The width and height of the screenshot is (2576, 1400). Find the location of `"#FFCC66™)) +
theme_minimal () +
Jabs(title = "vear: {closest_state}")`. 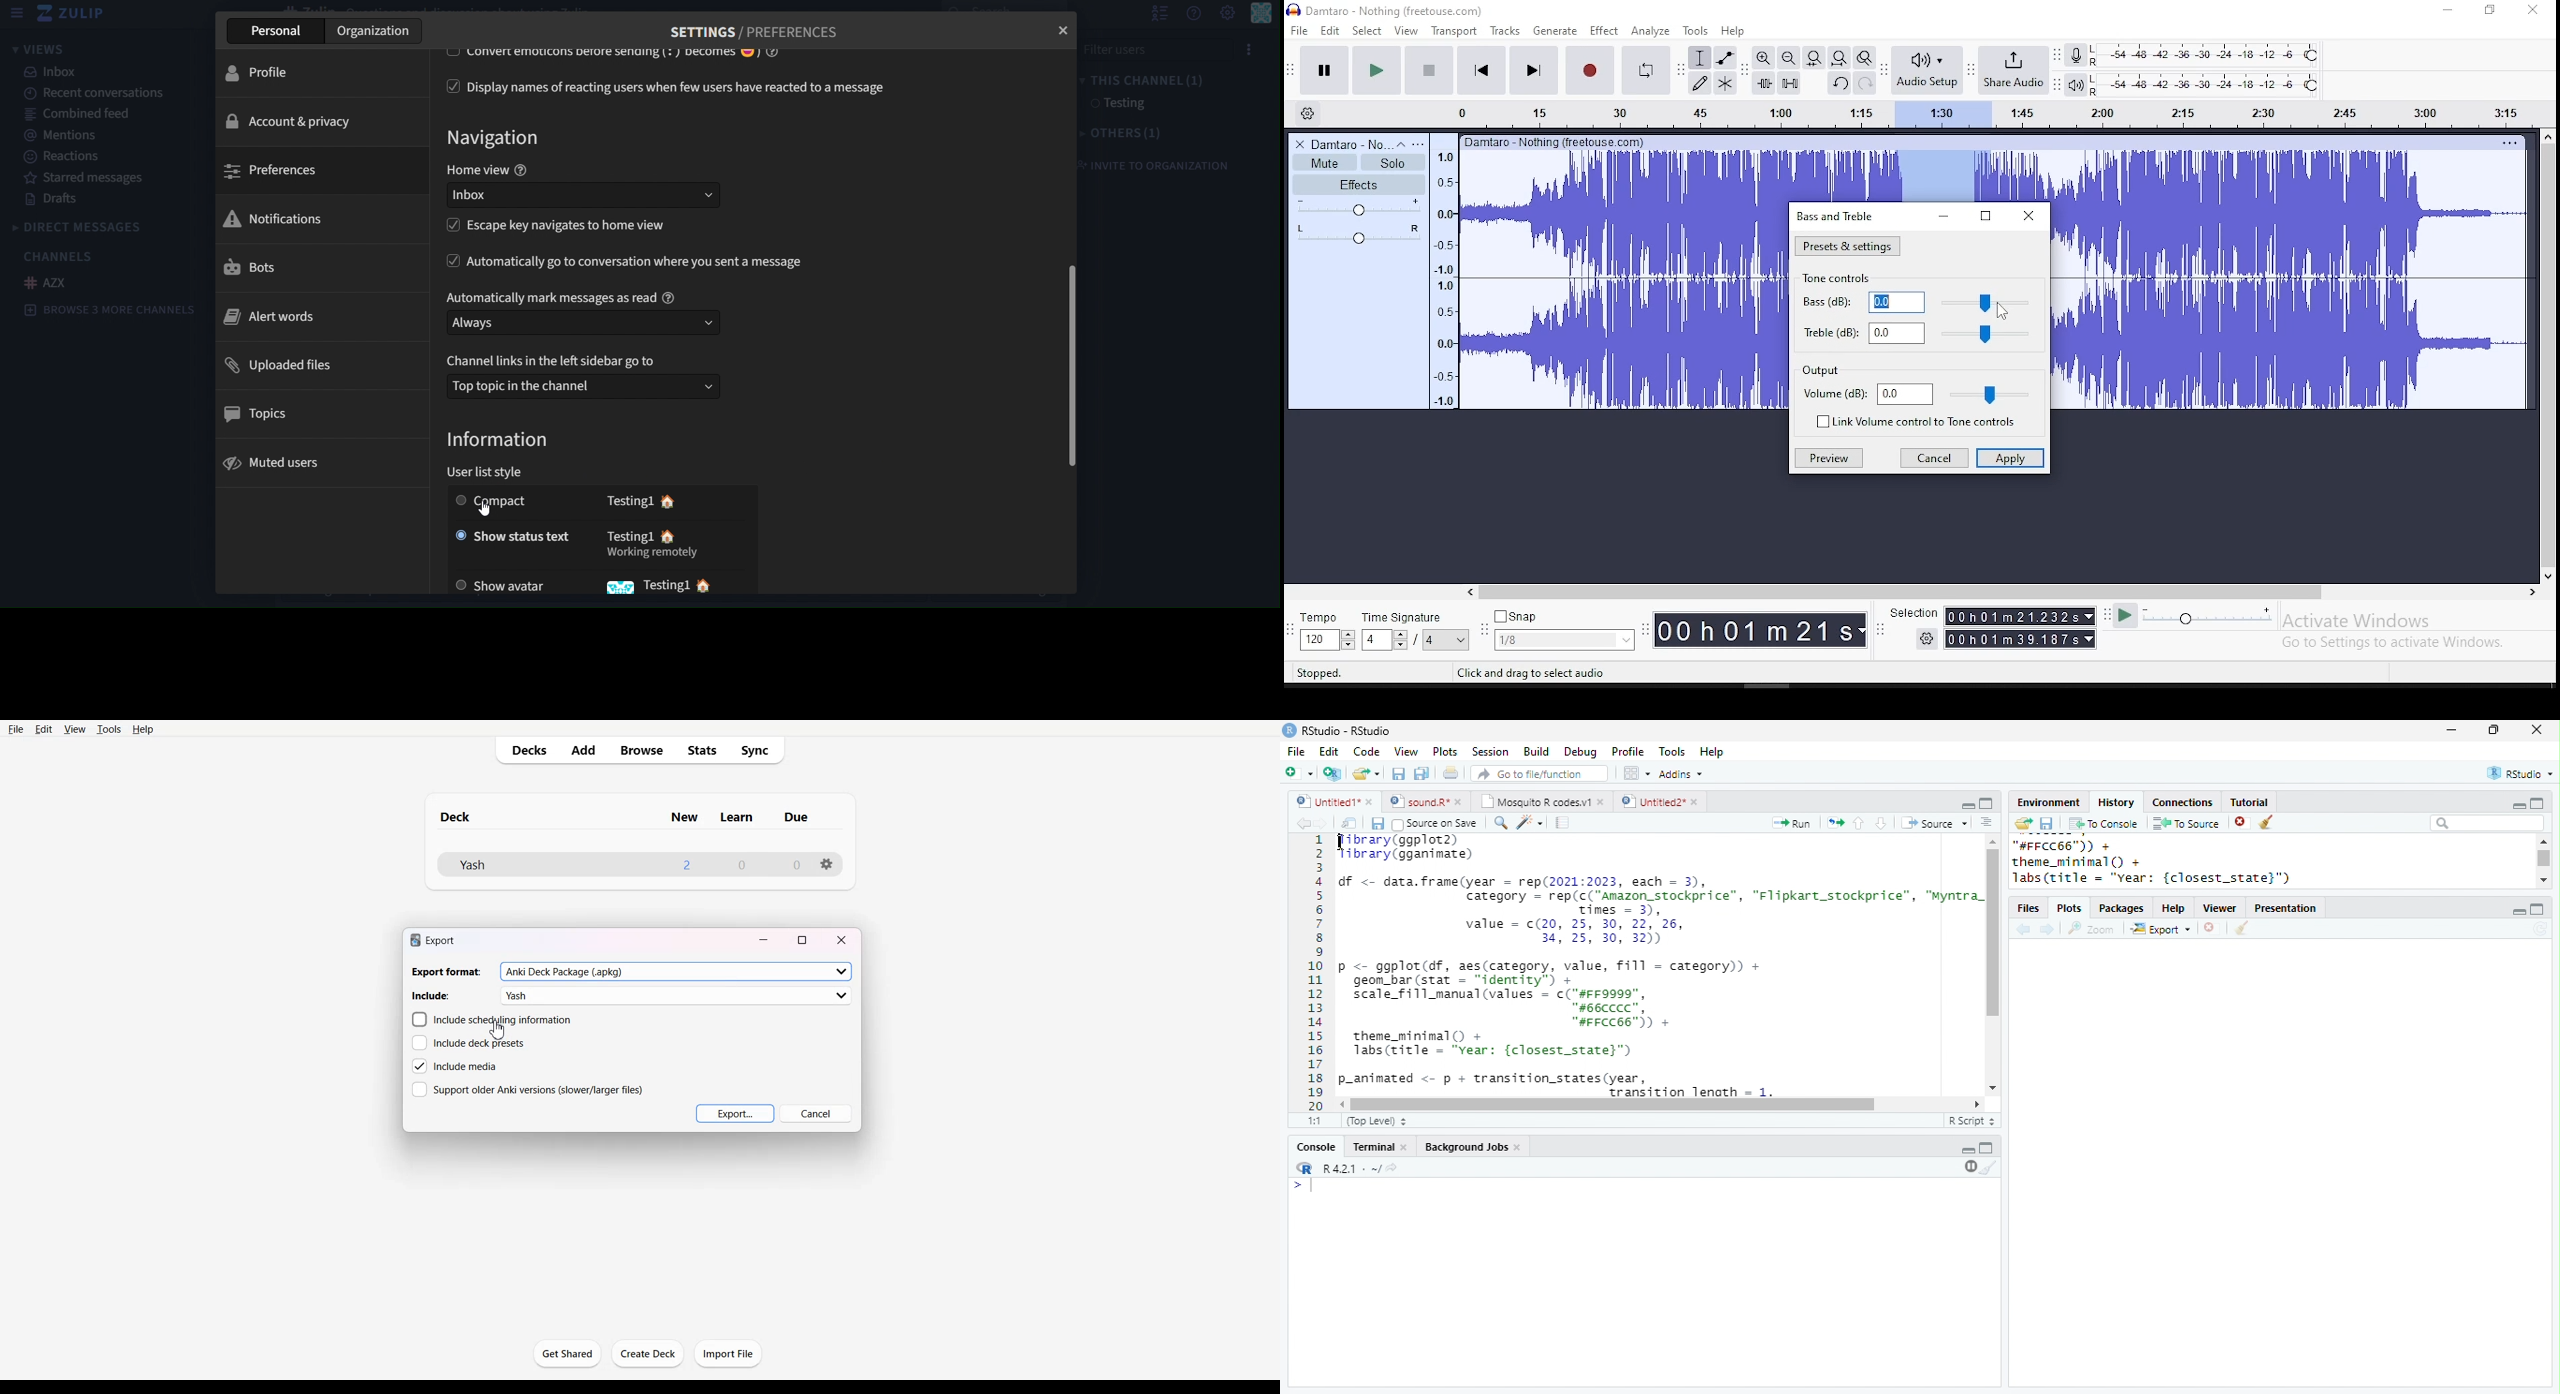

"#FFCC66™)) +
theme_minimal () +
Jabs(title = "vear: {closest_state}") is located at coordinates (2168, 862).